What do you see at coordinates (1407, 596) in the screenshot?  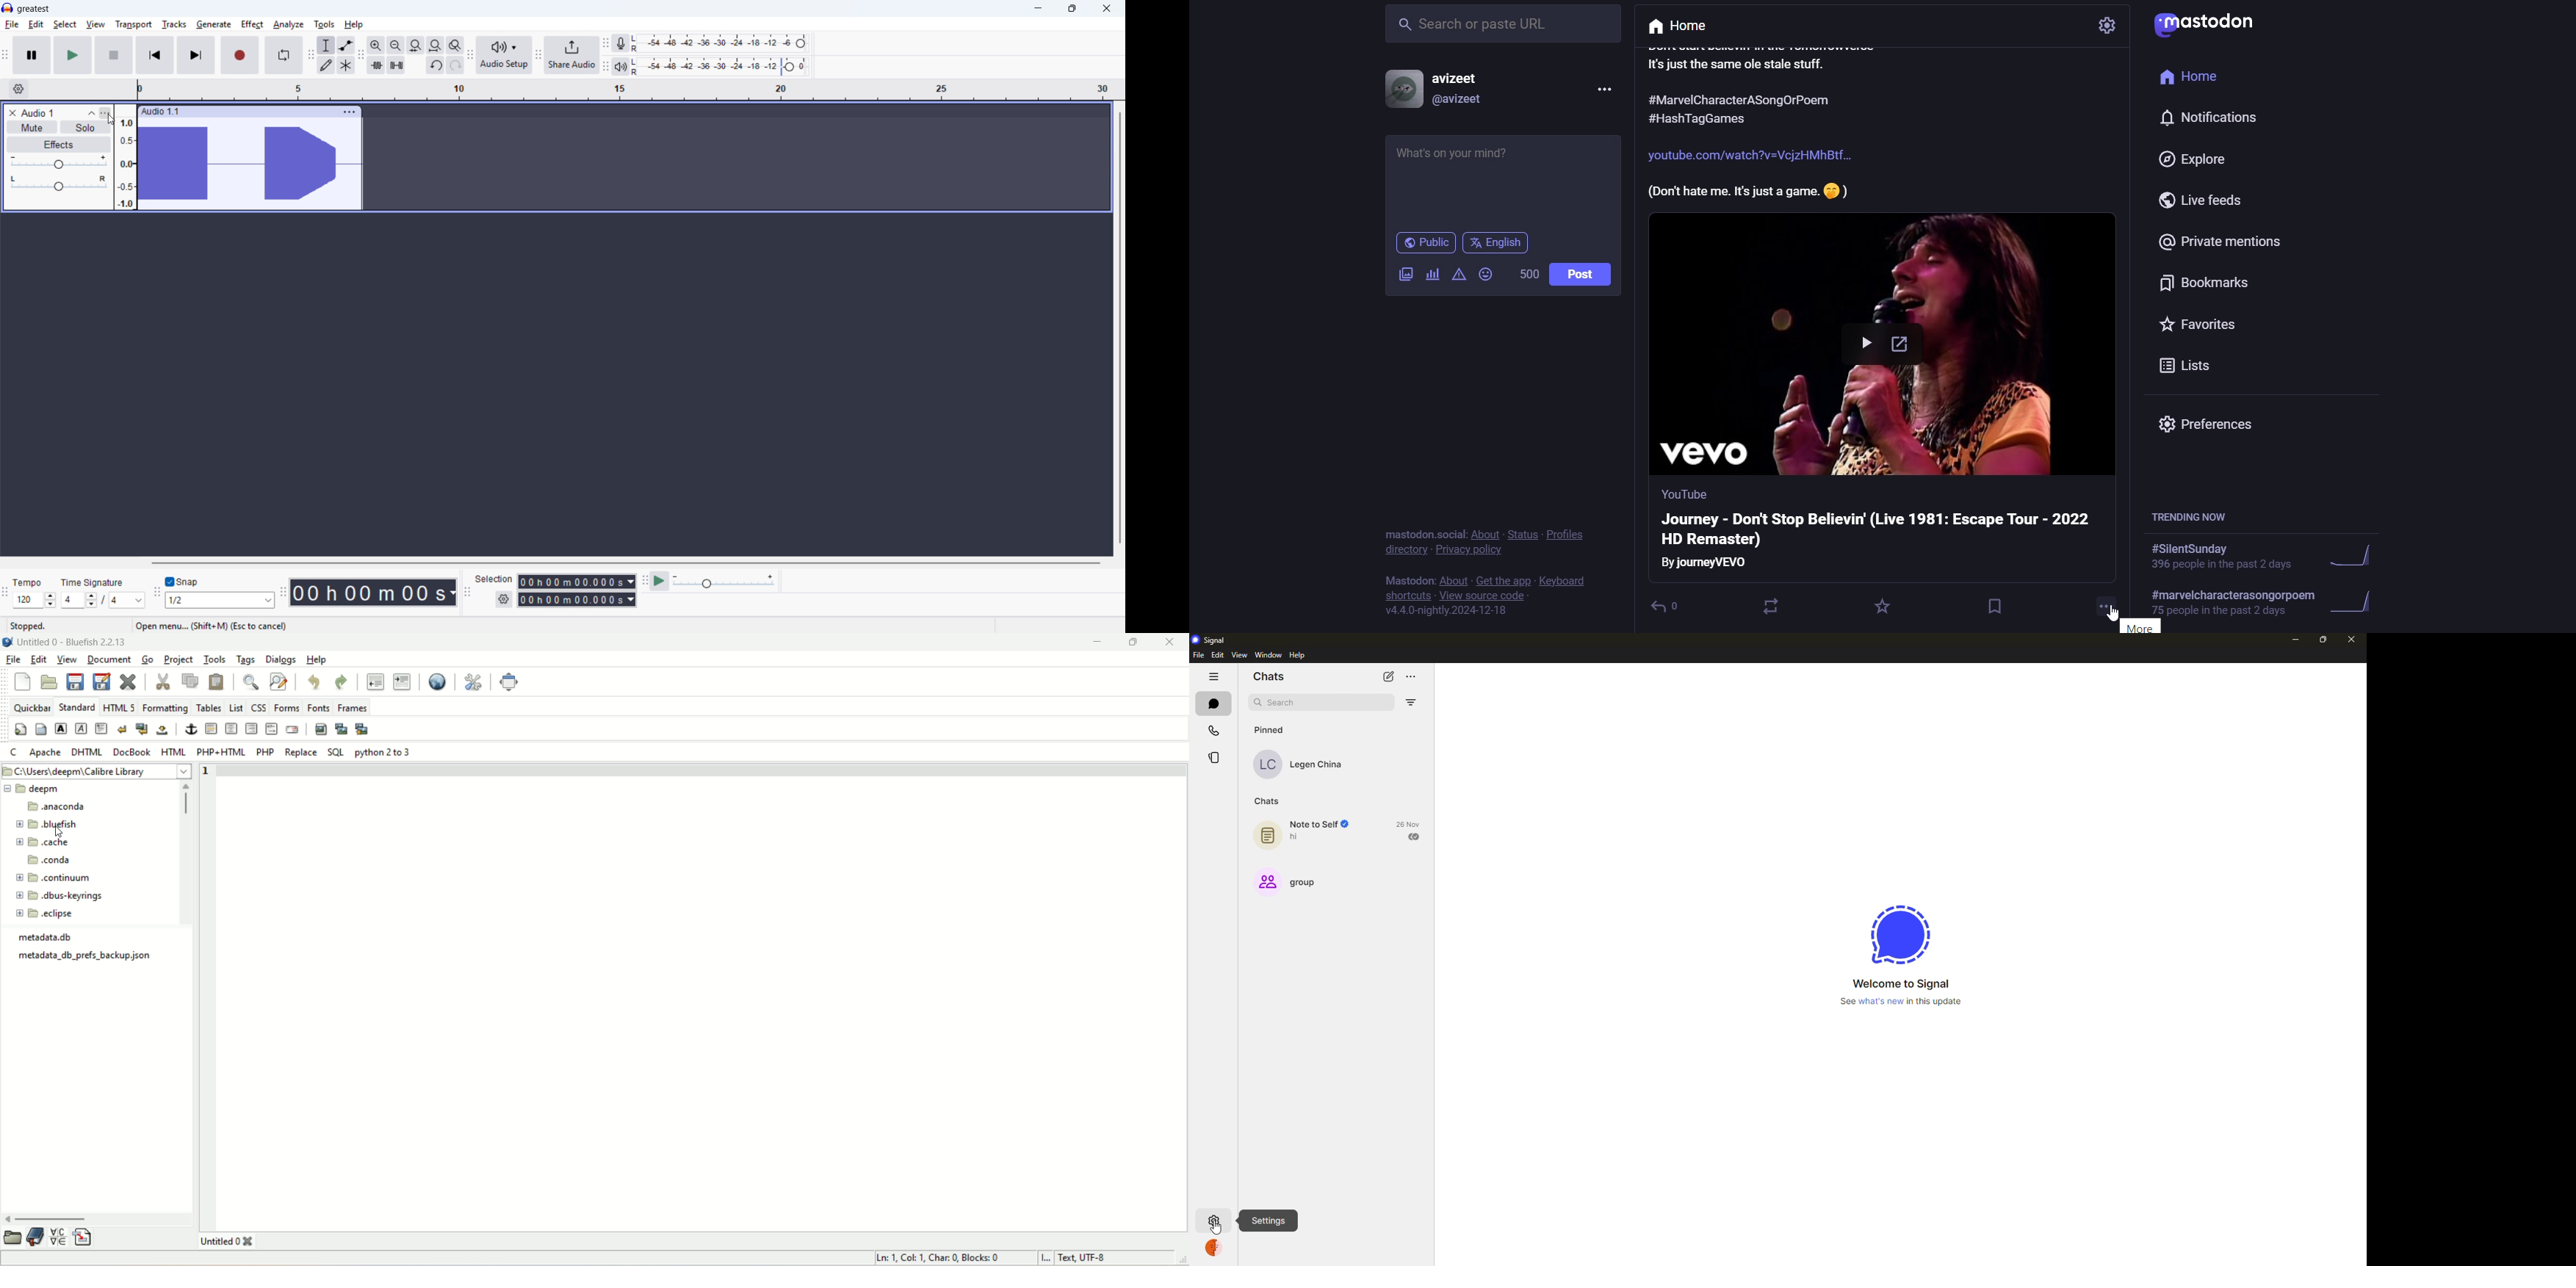 I see `shortcuts` at bounding box center [1407, 596].